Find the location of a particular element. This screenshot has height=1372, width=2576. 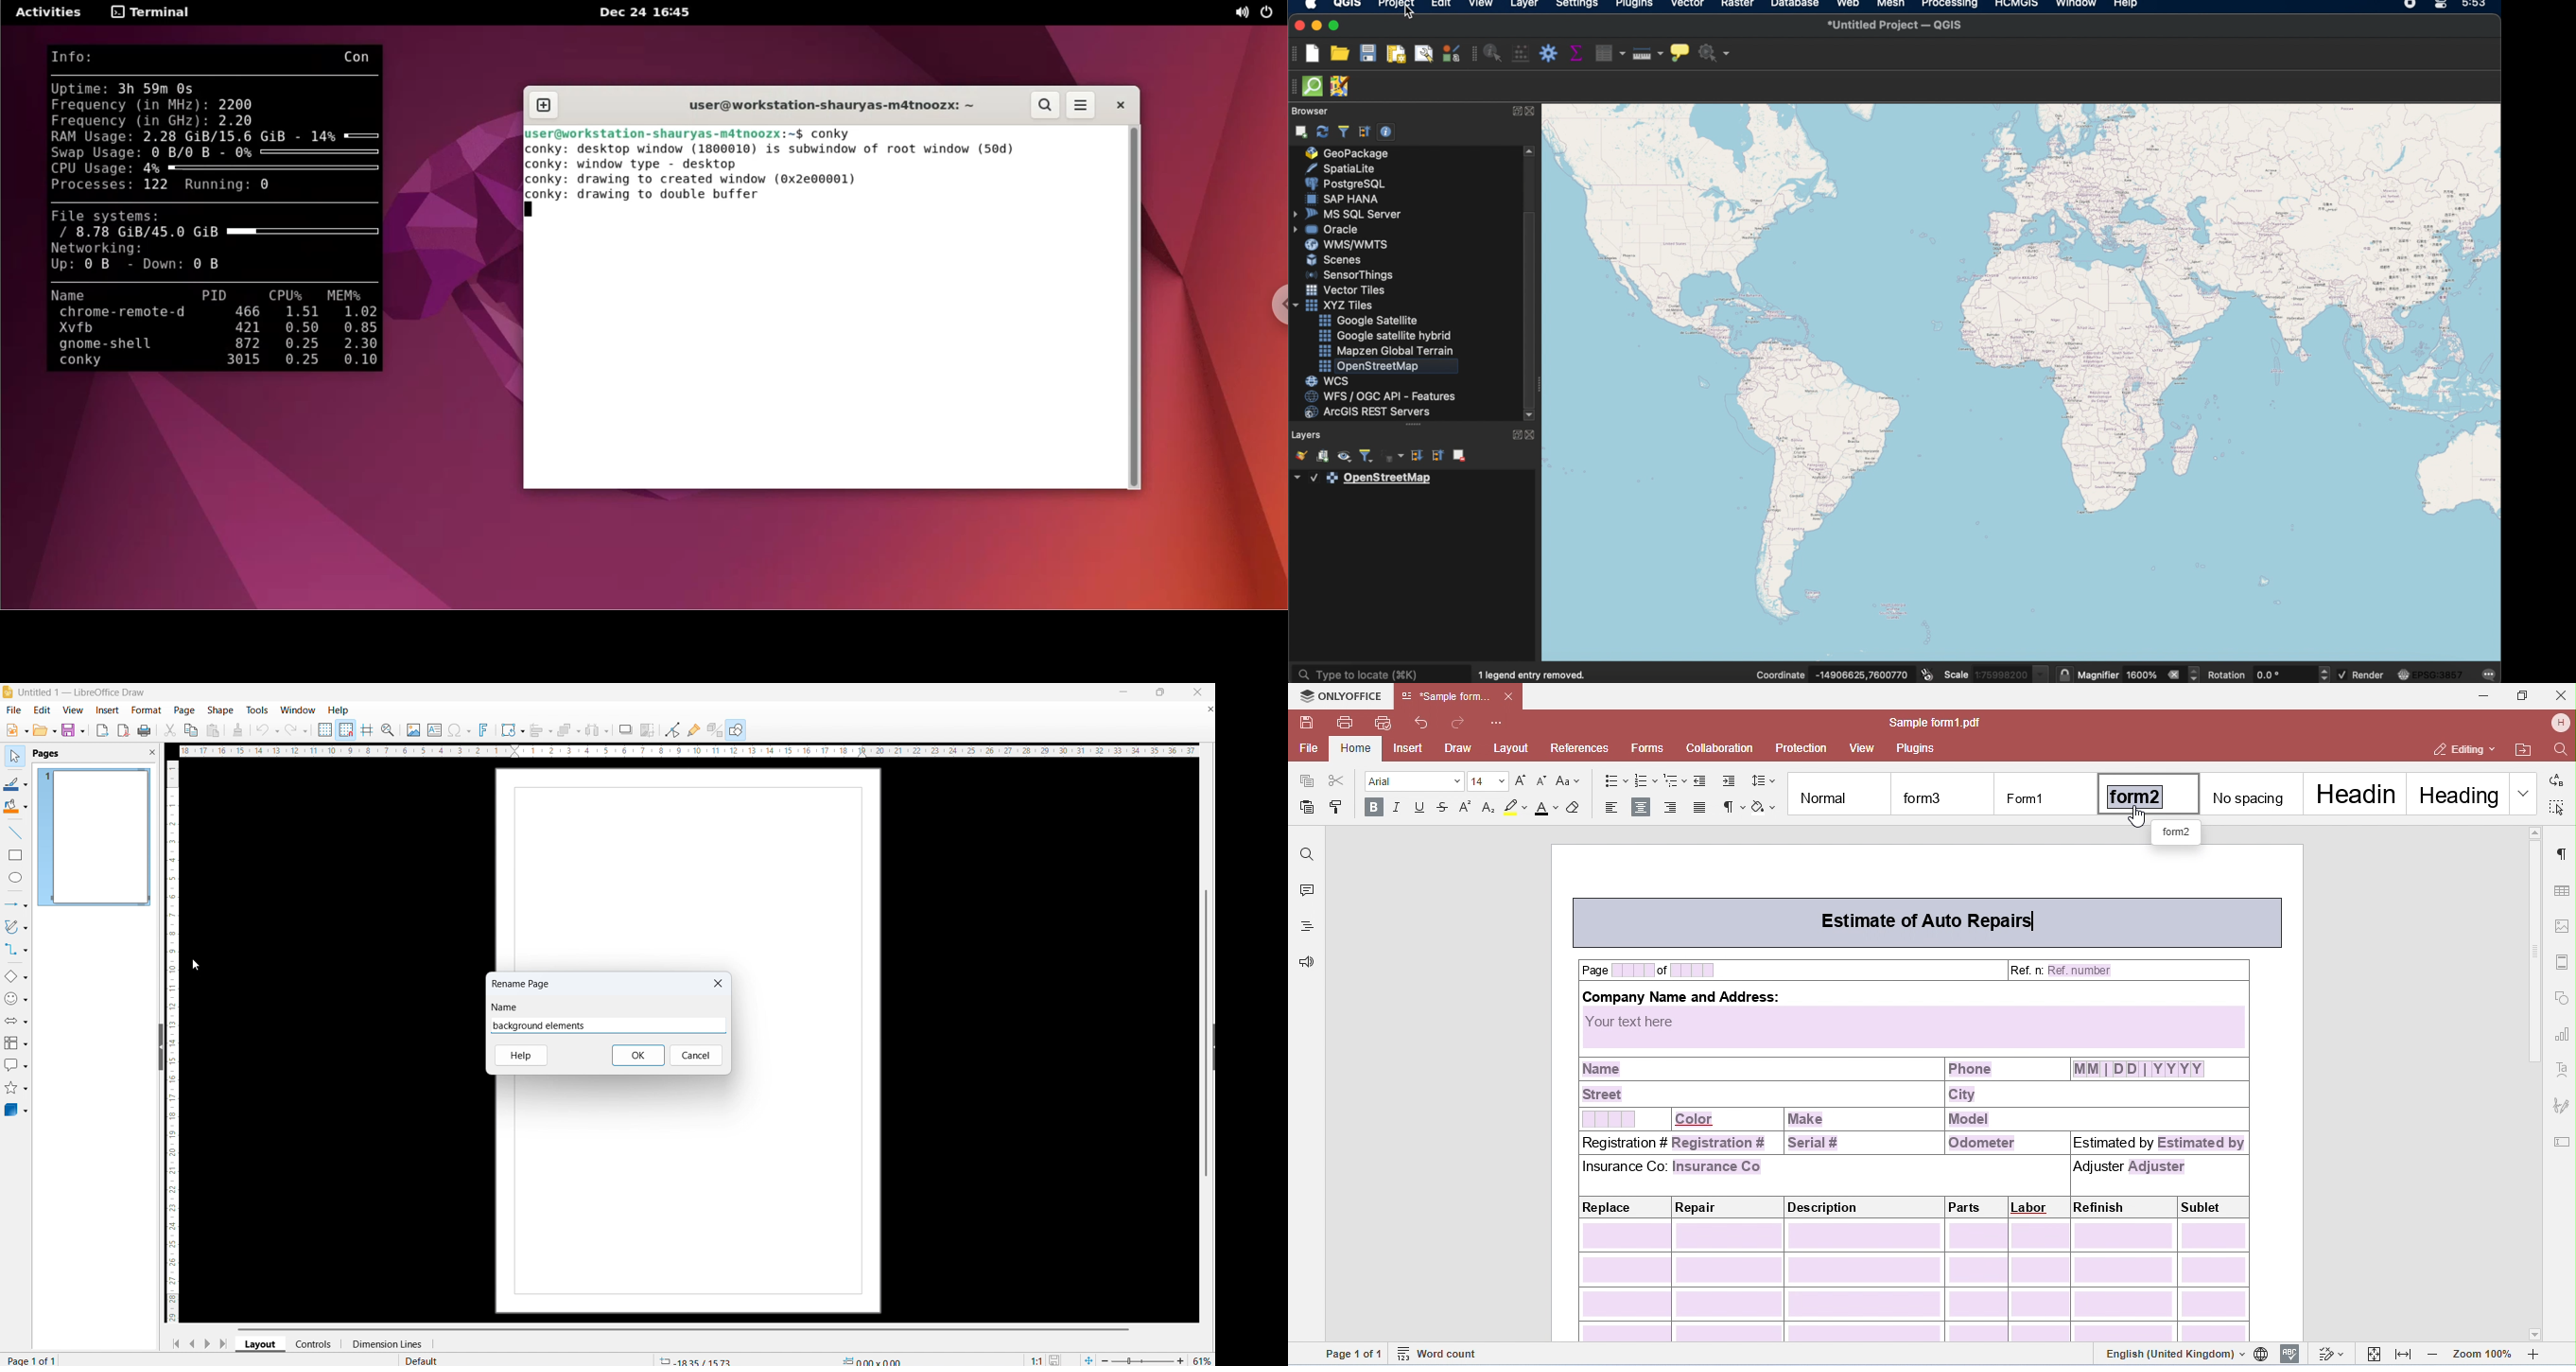

Name is located at coordinates (505, 1008).